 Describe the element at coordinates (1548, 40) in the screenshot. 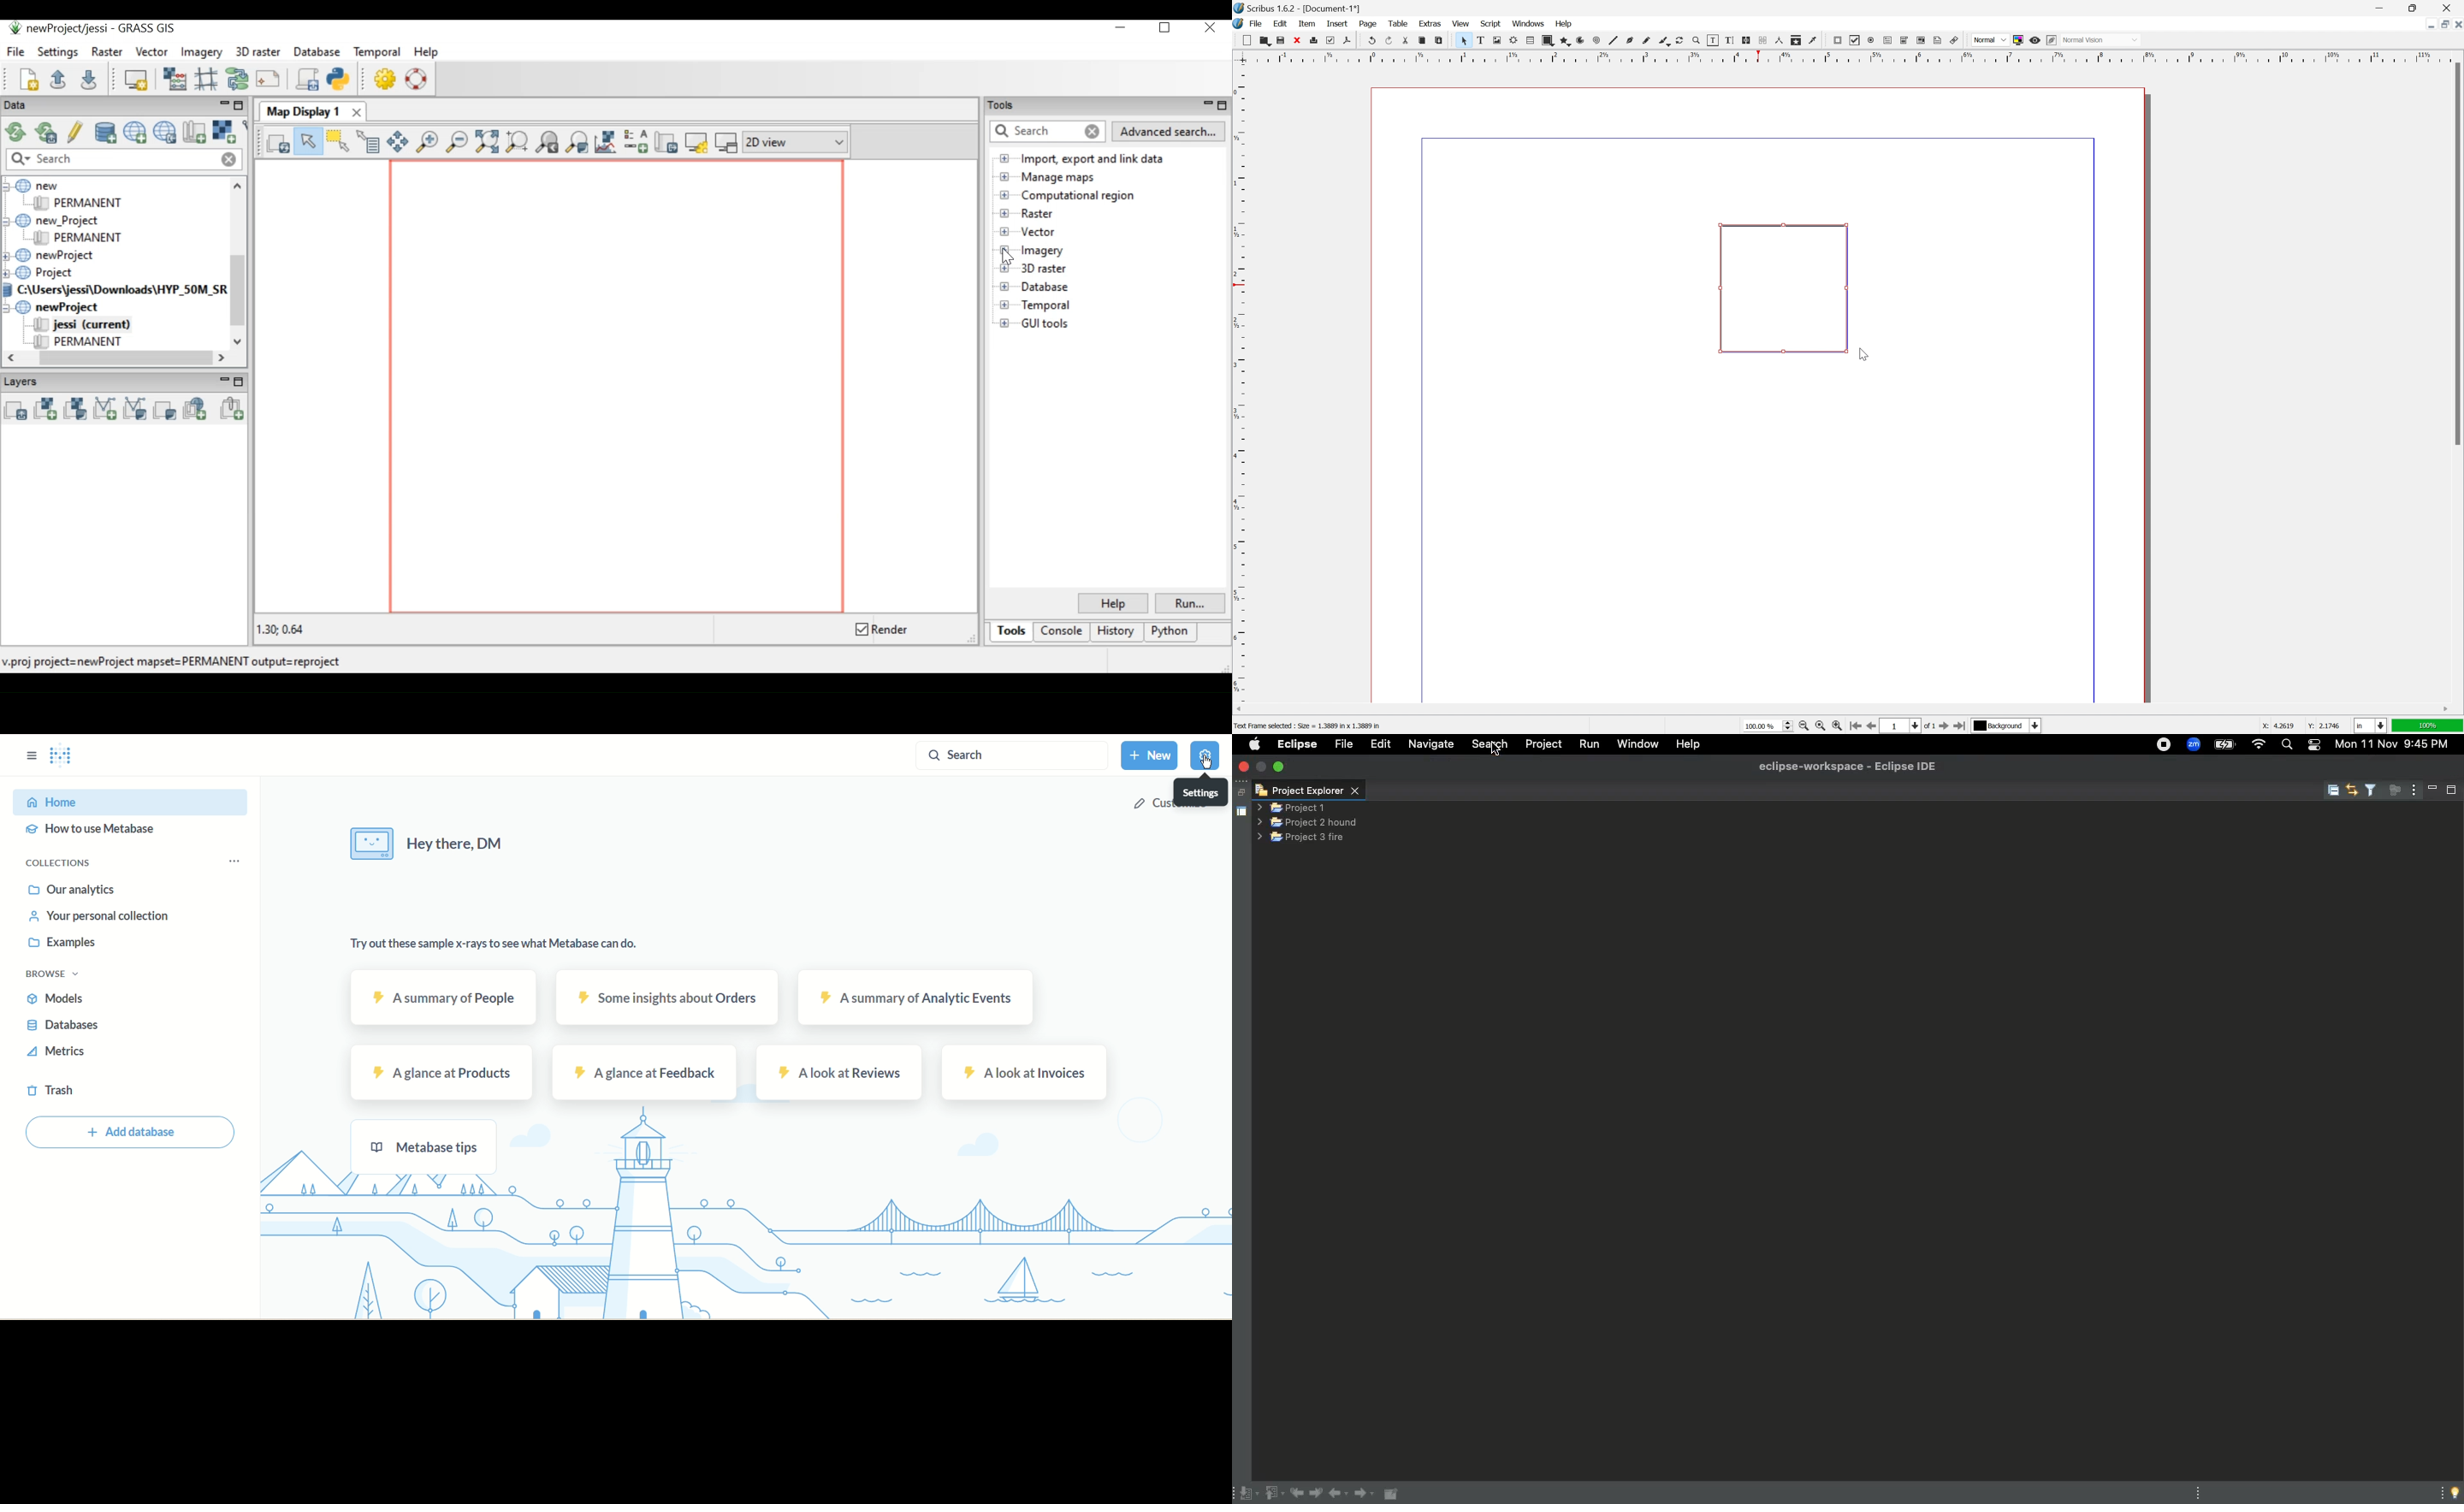

I see `shape` at that location.